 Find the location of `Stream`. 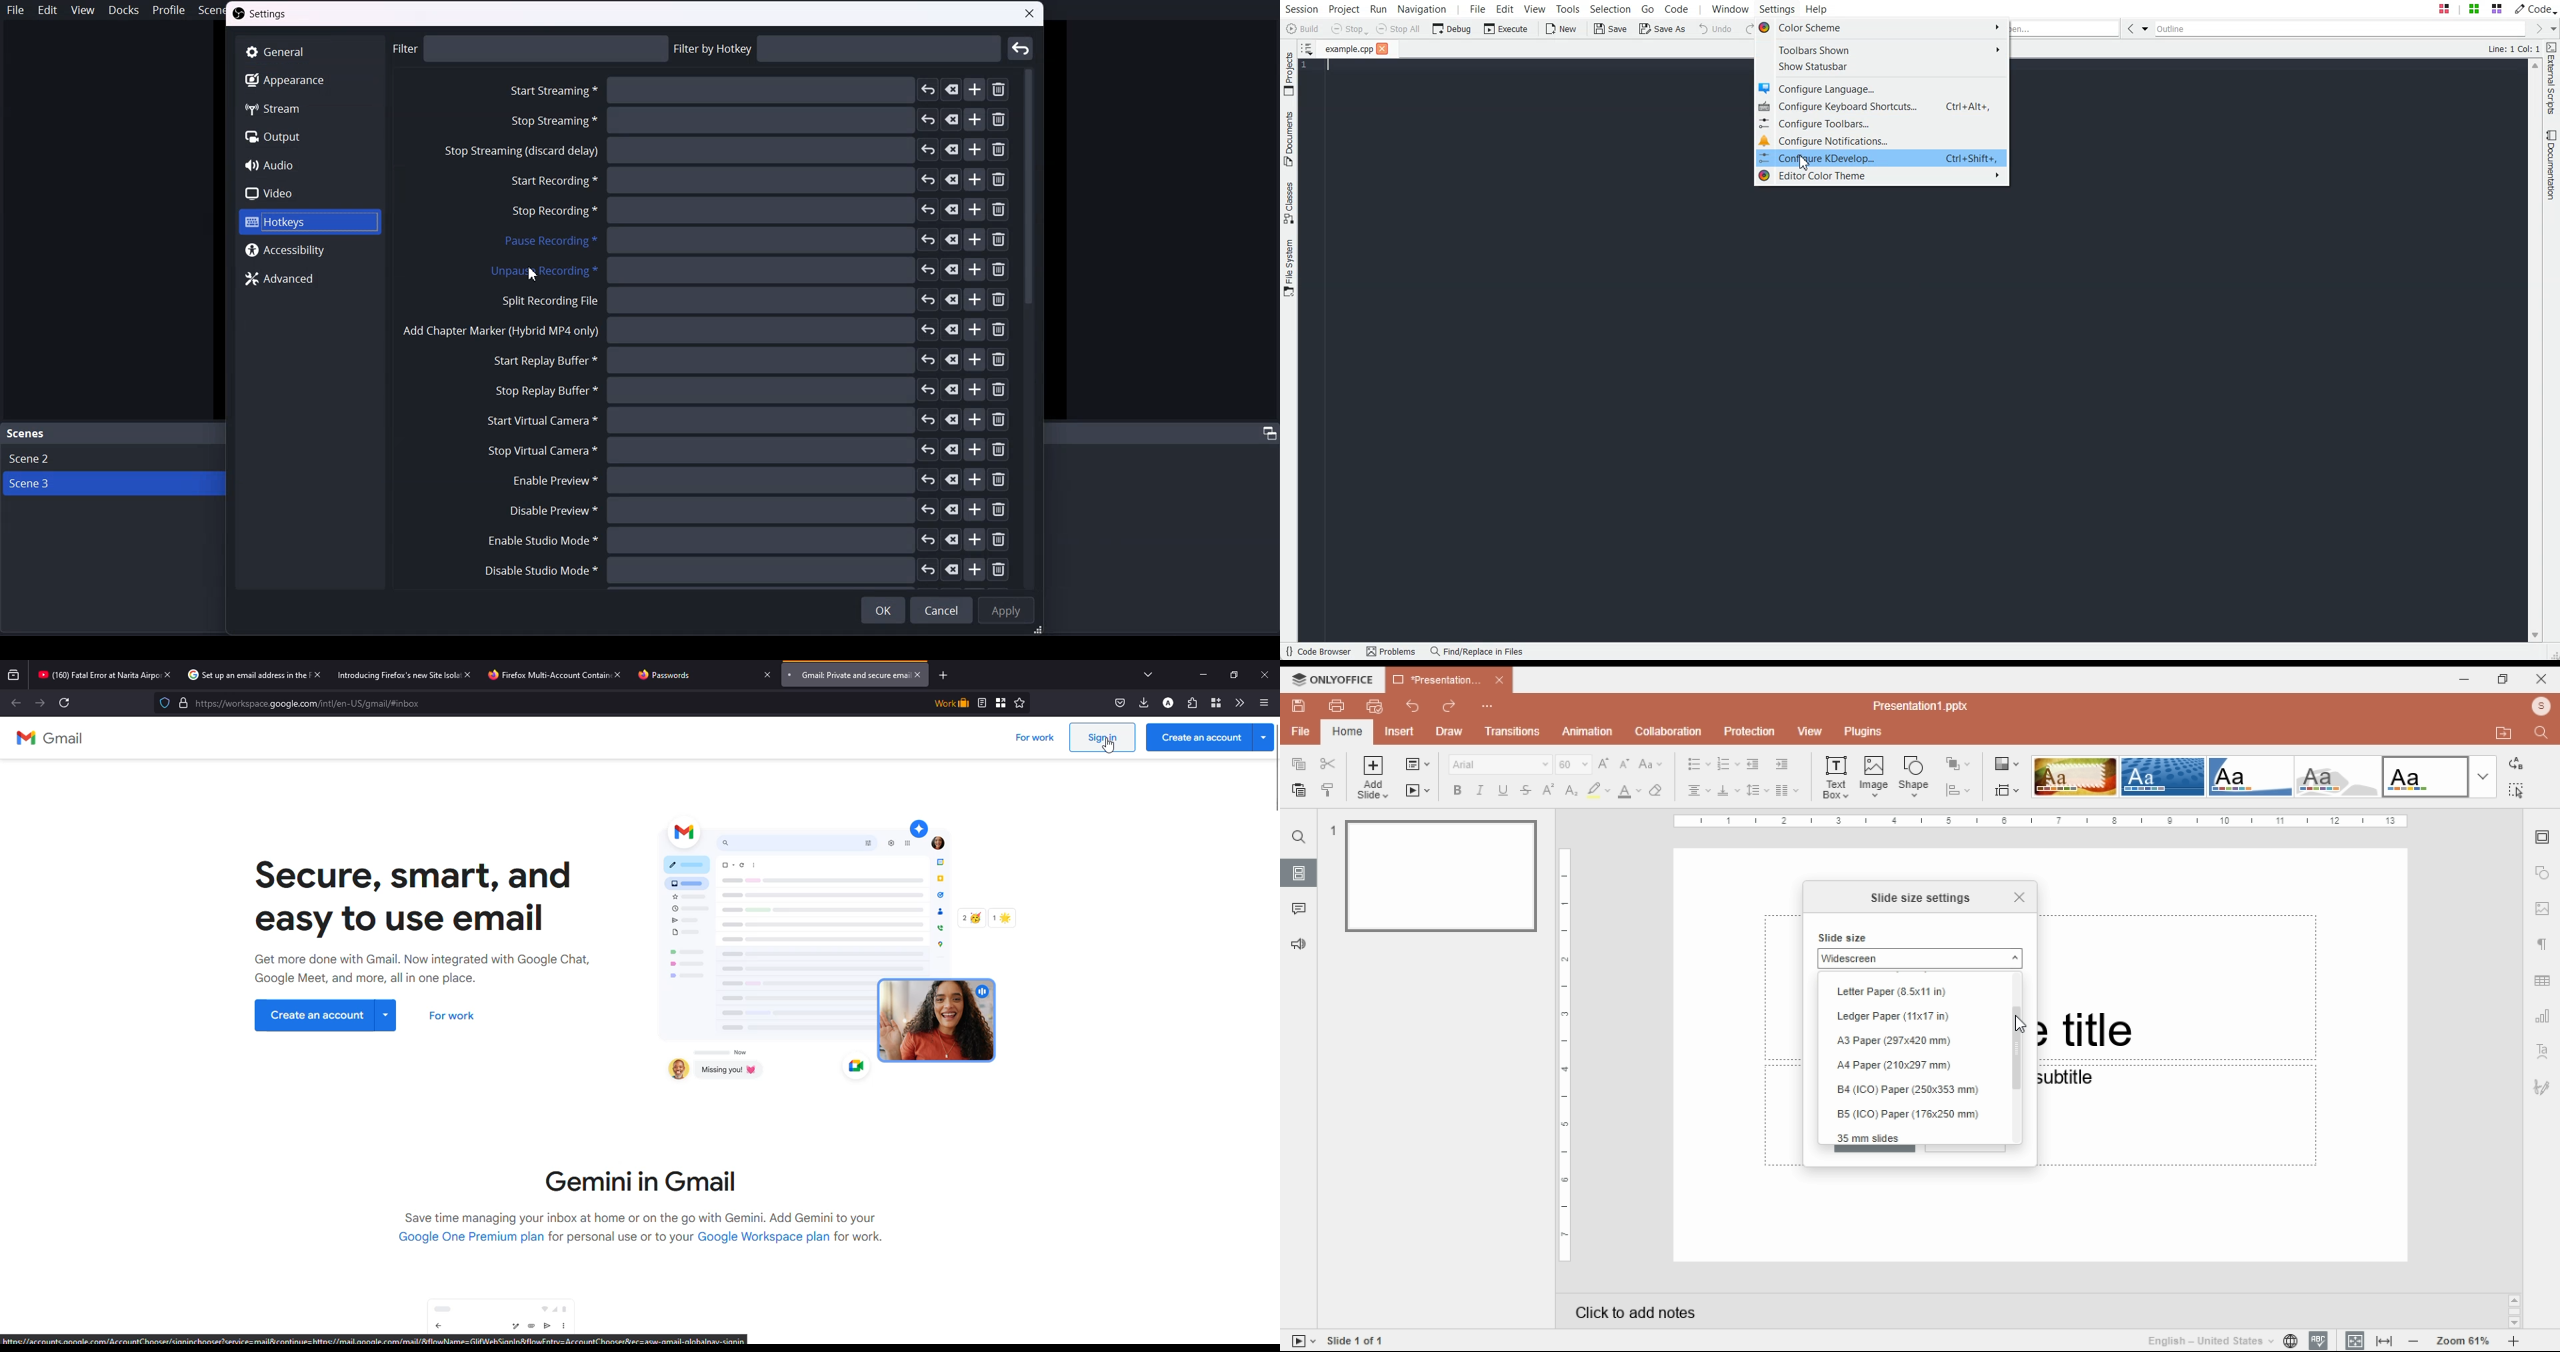

Stream is located at coordinates (309, 108).